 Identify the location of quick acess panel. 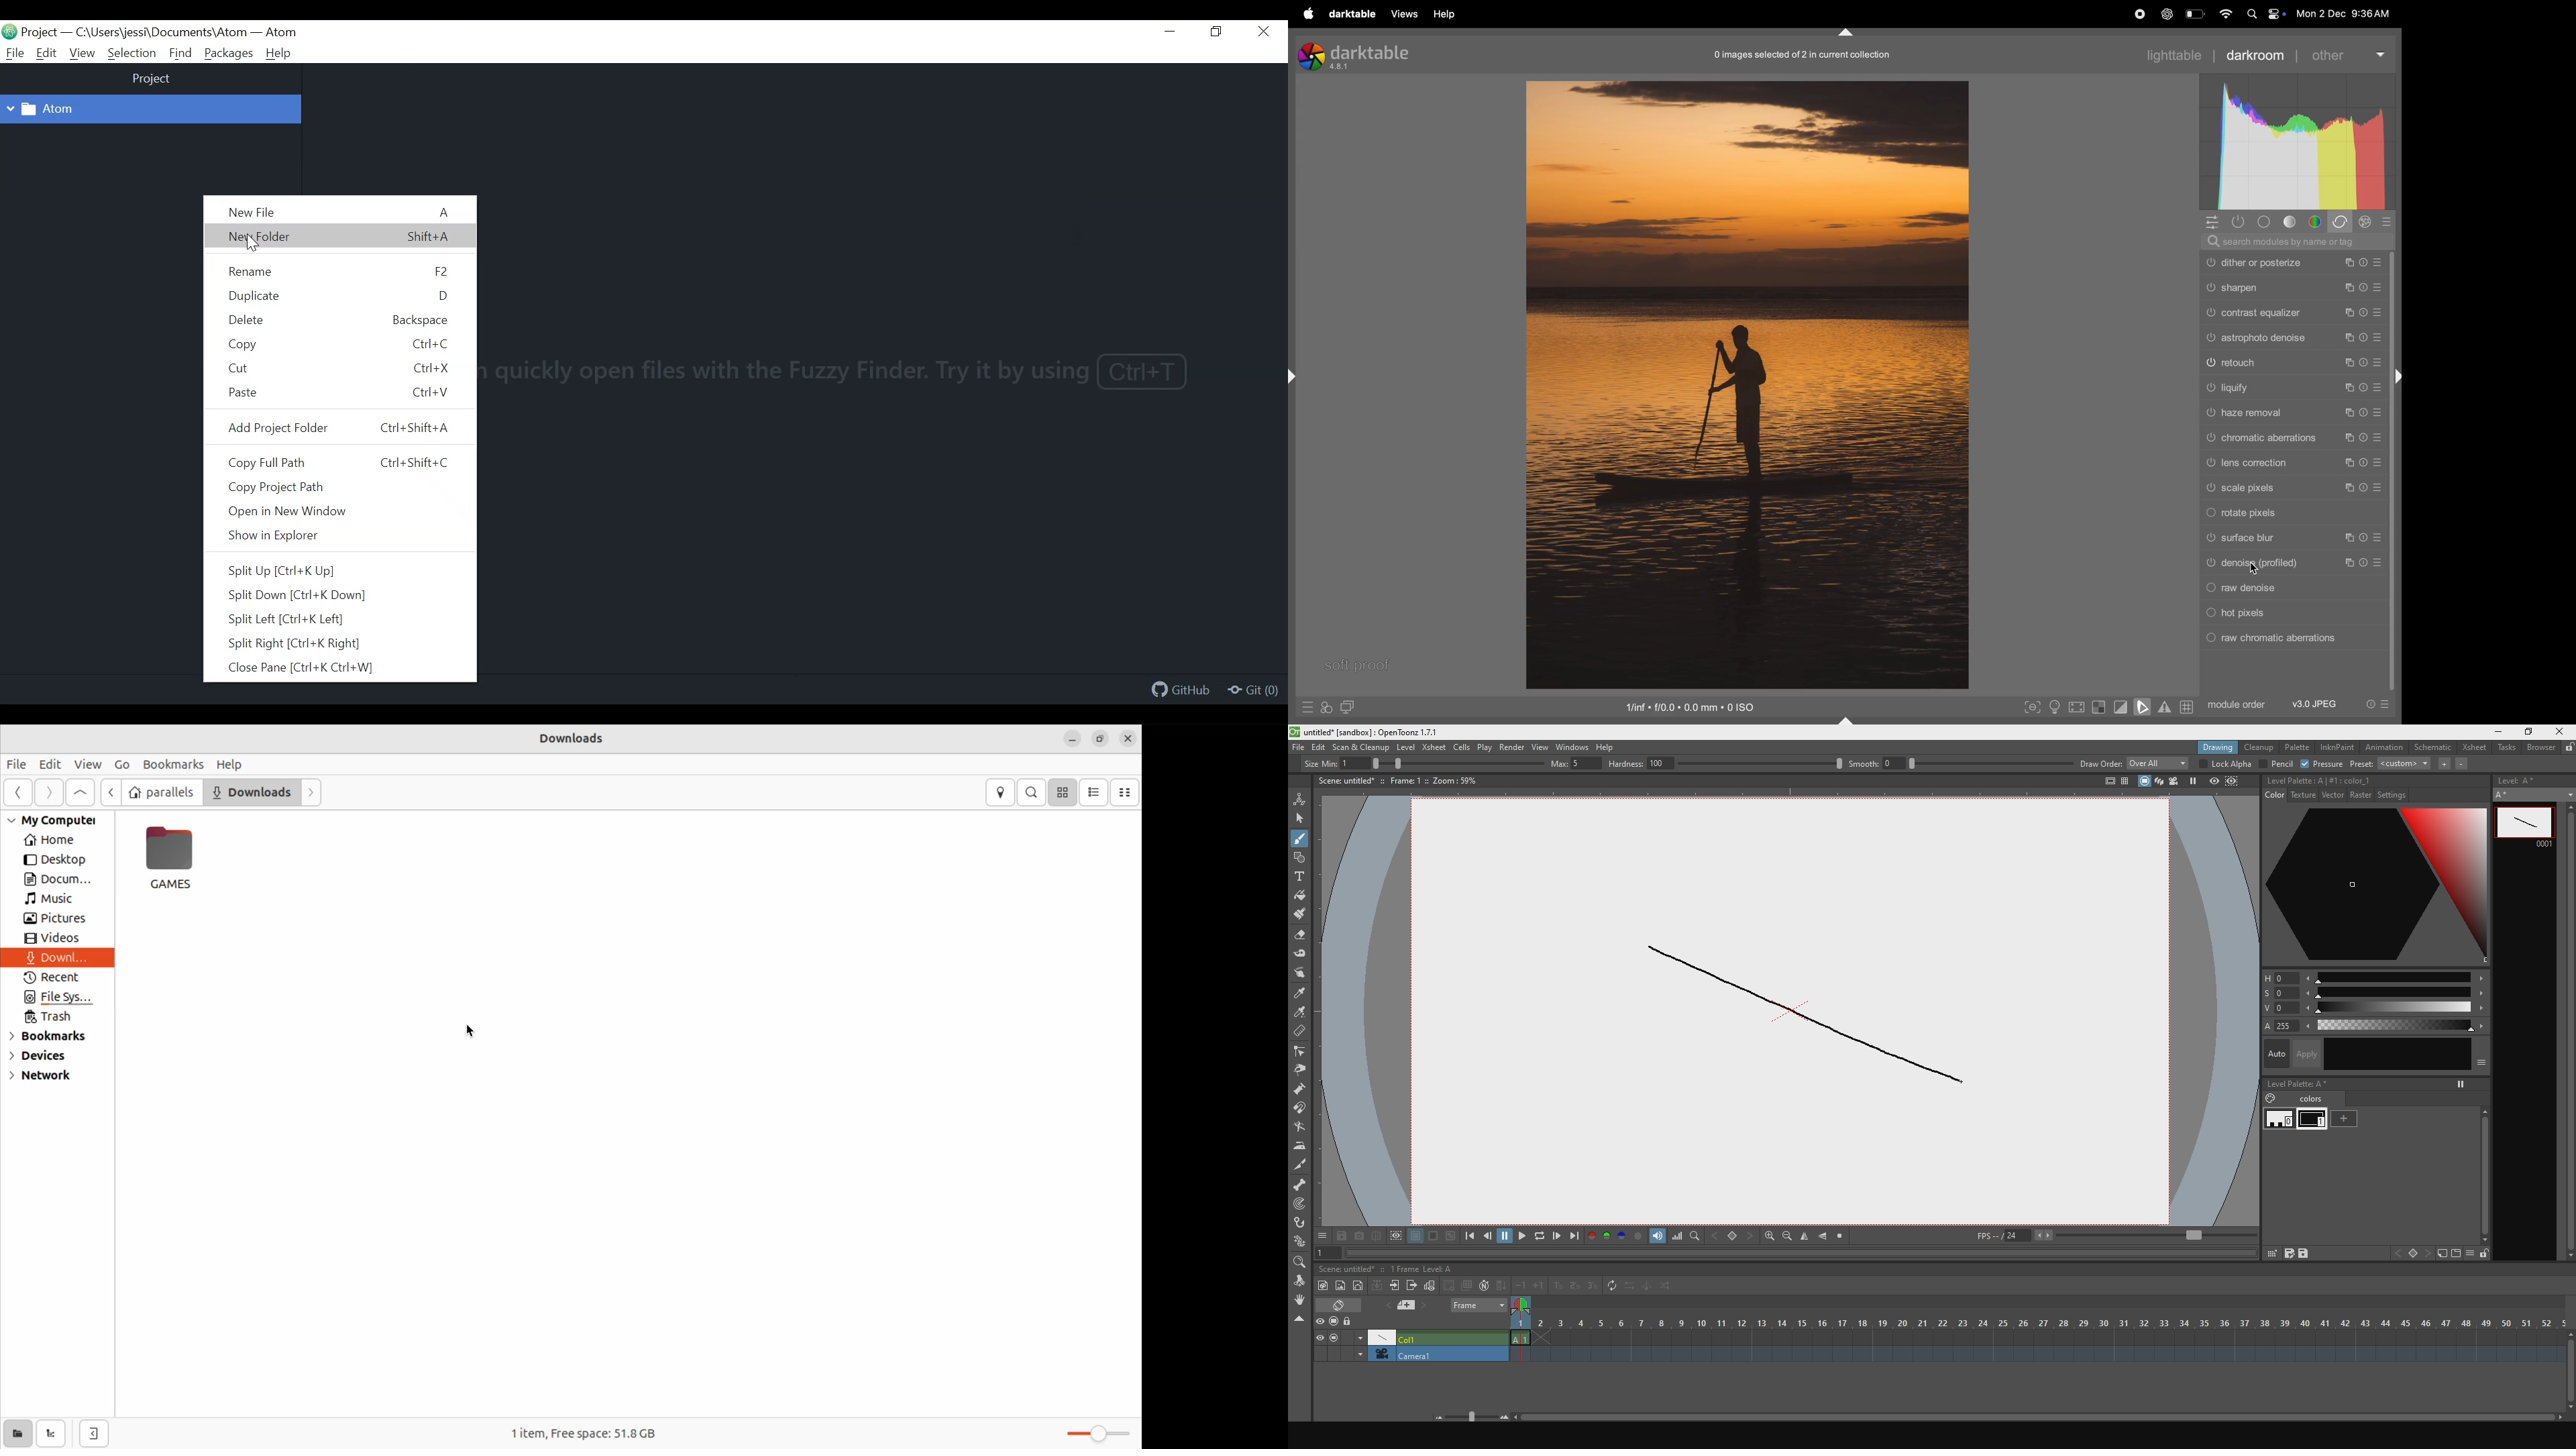
(2214, 222).